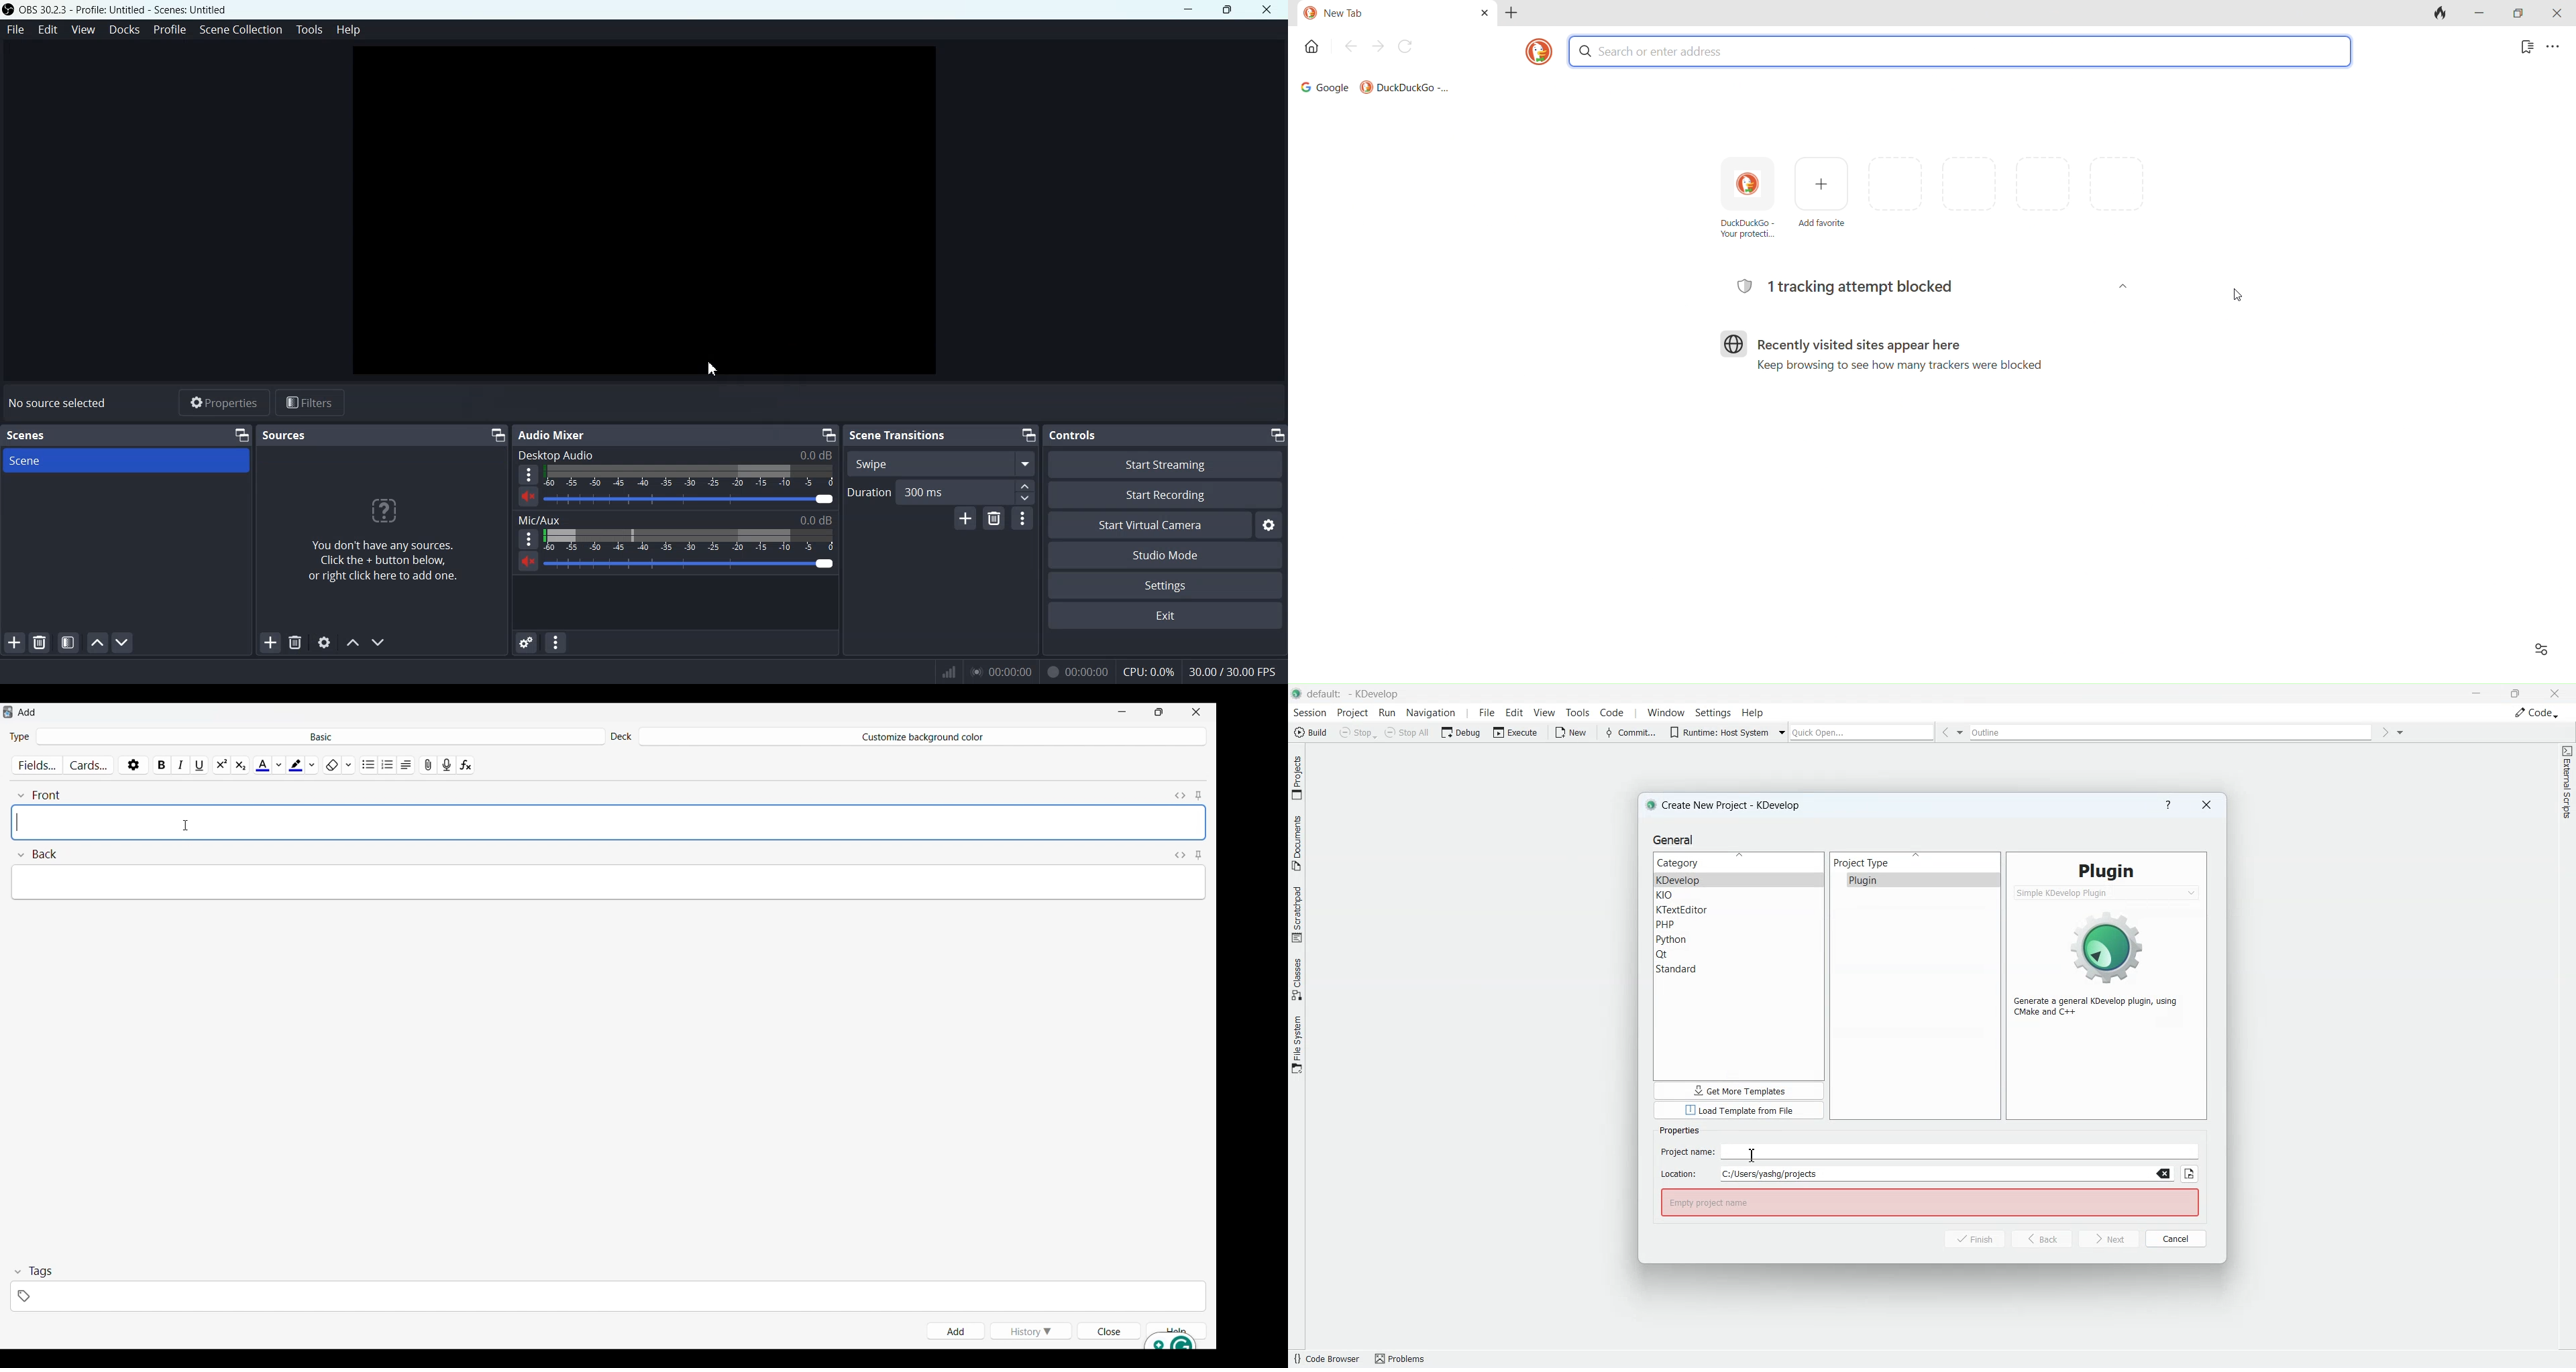 This screenshot has width=2576, height=1372. I want to click on Typing in text, so click(19, 822).